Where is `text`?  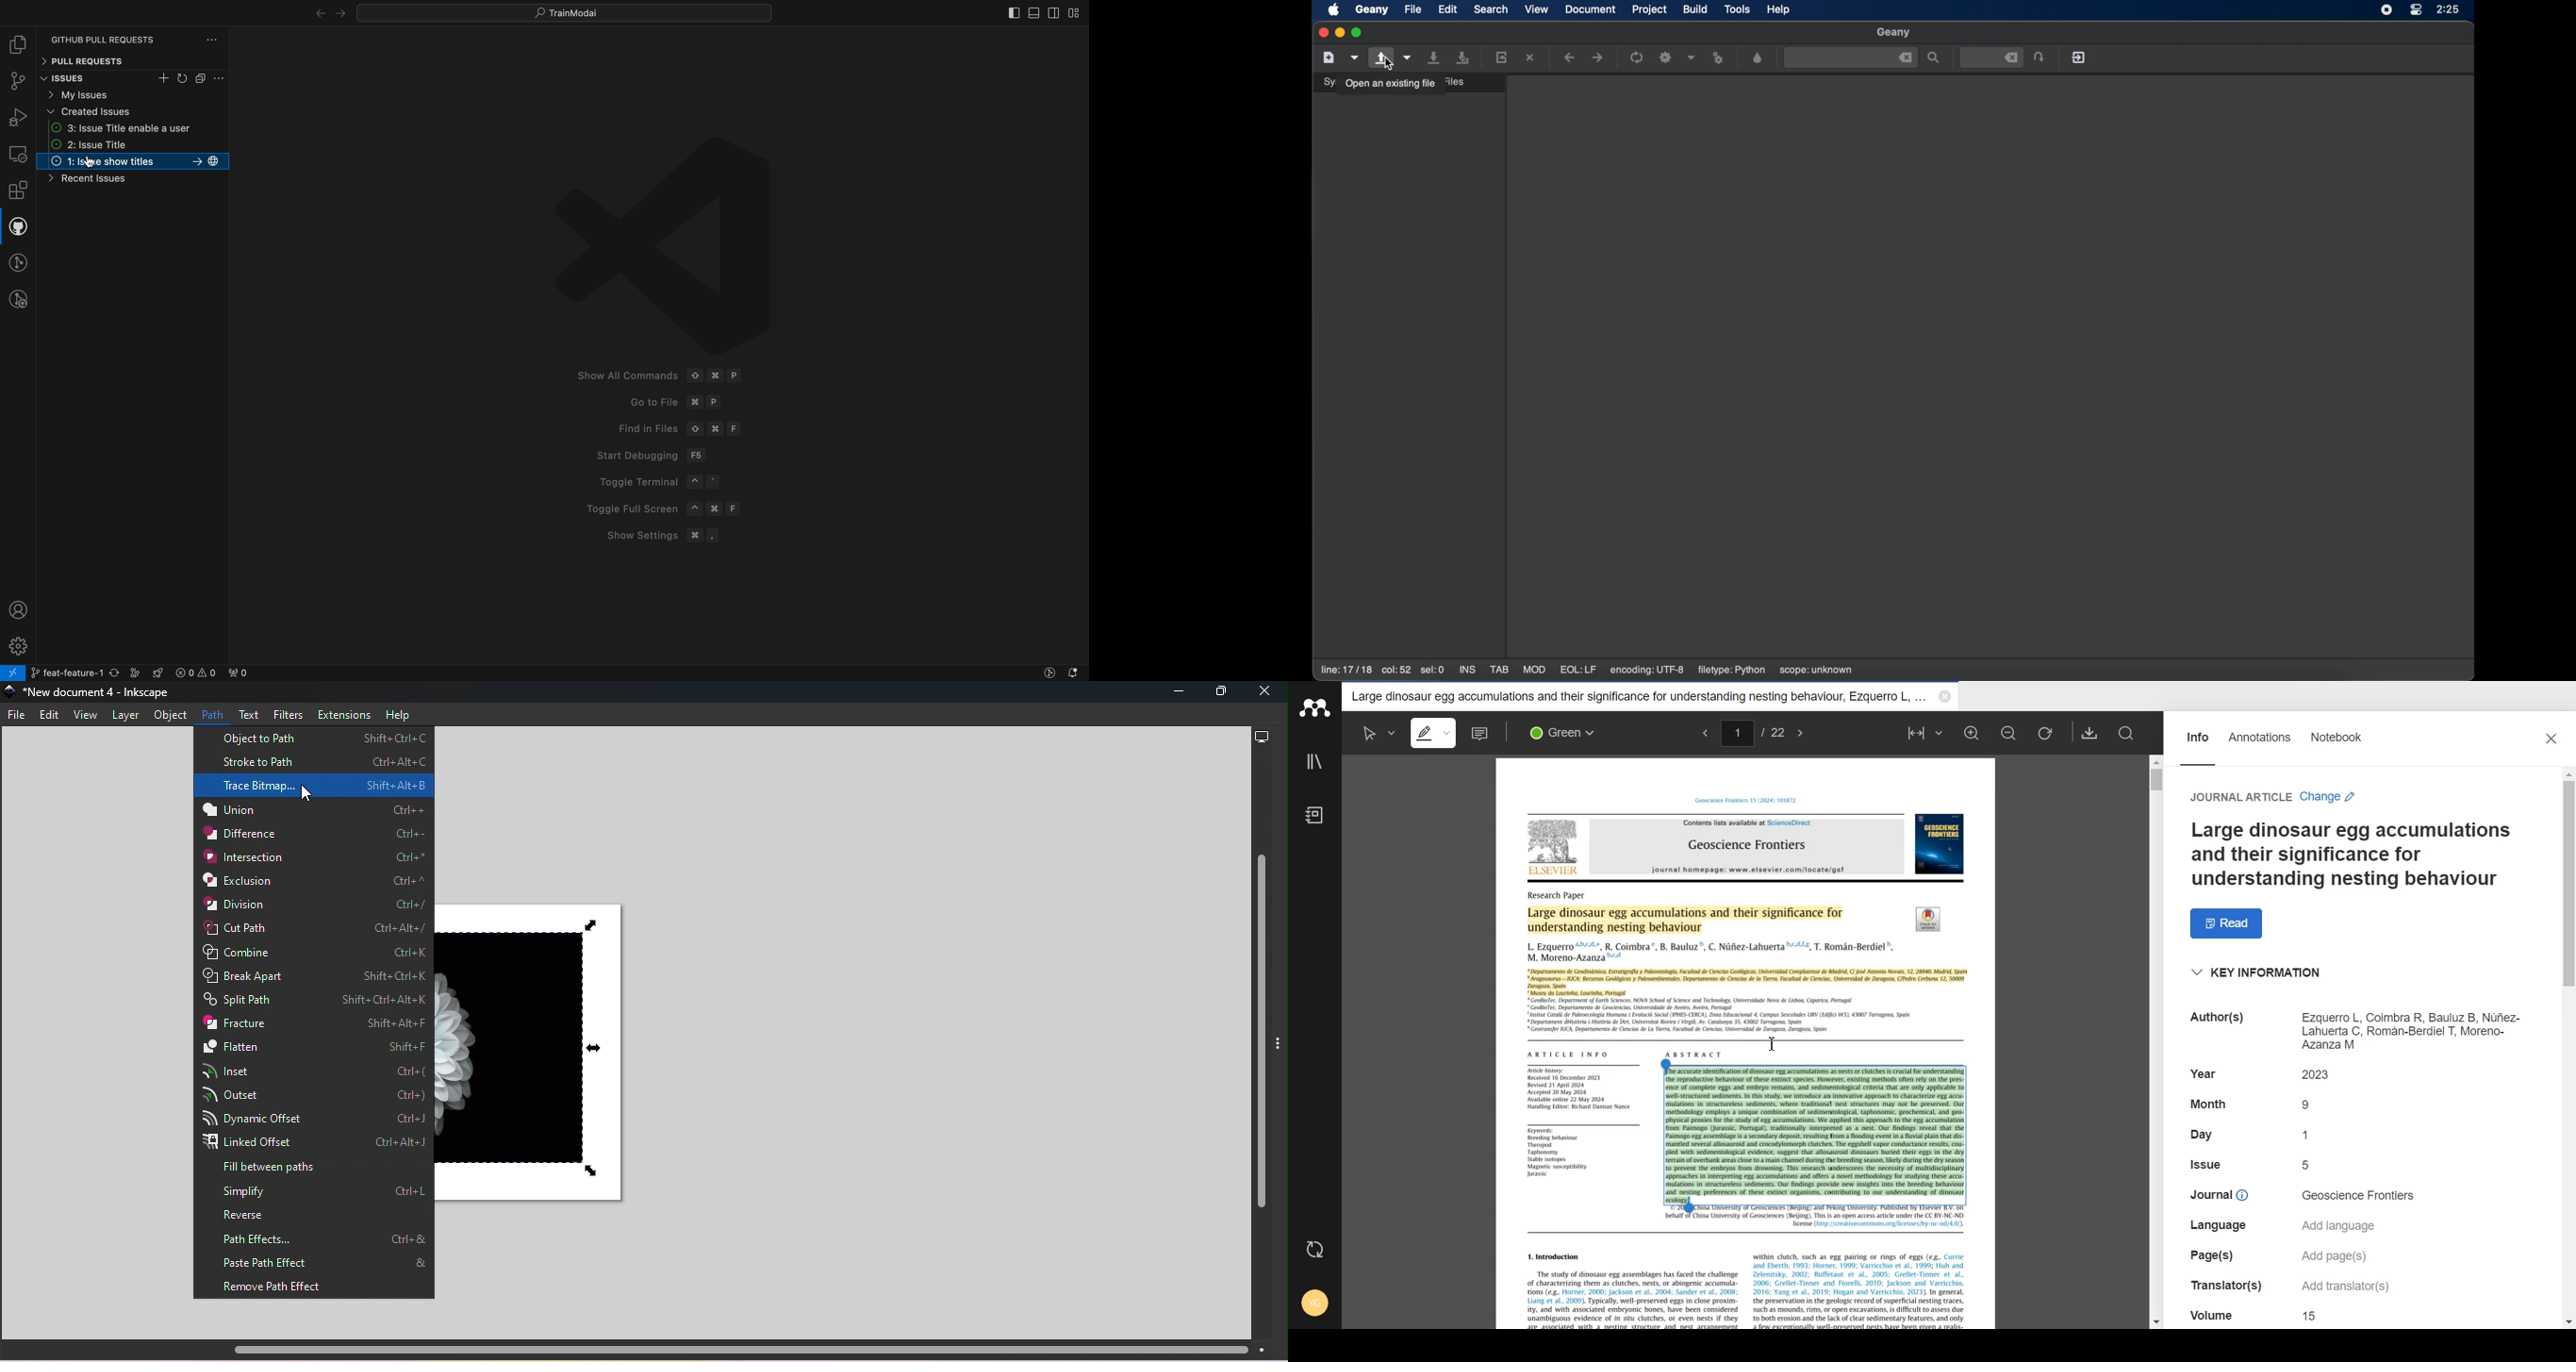
text is located at coordinates (2218, 1227).